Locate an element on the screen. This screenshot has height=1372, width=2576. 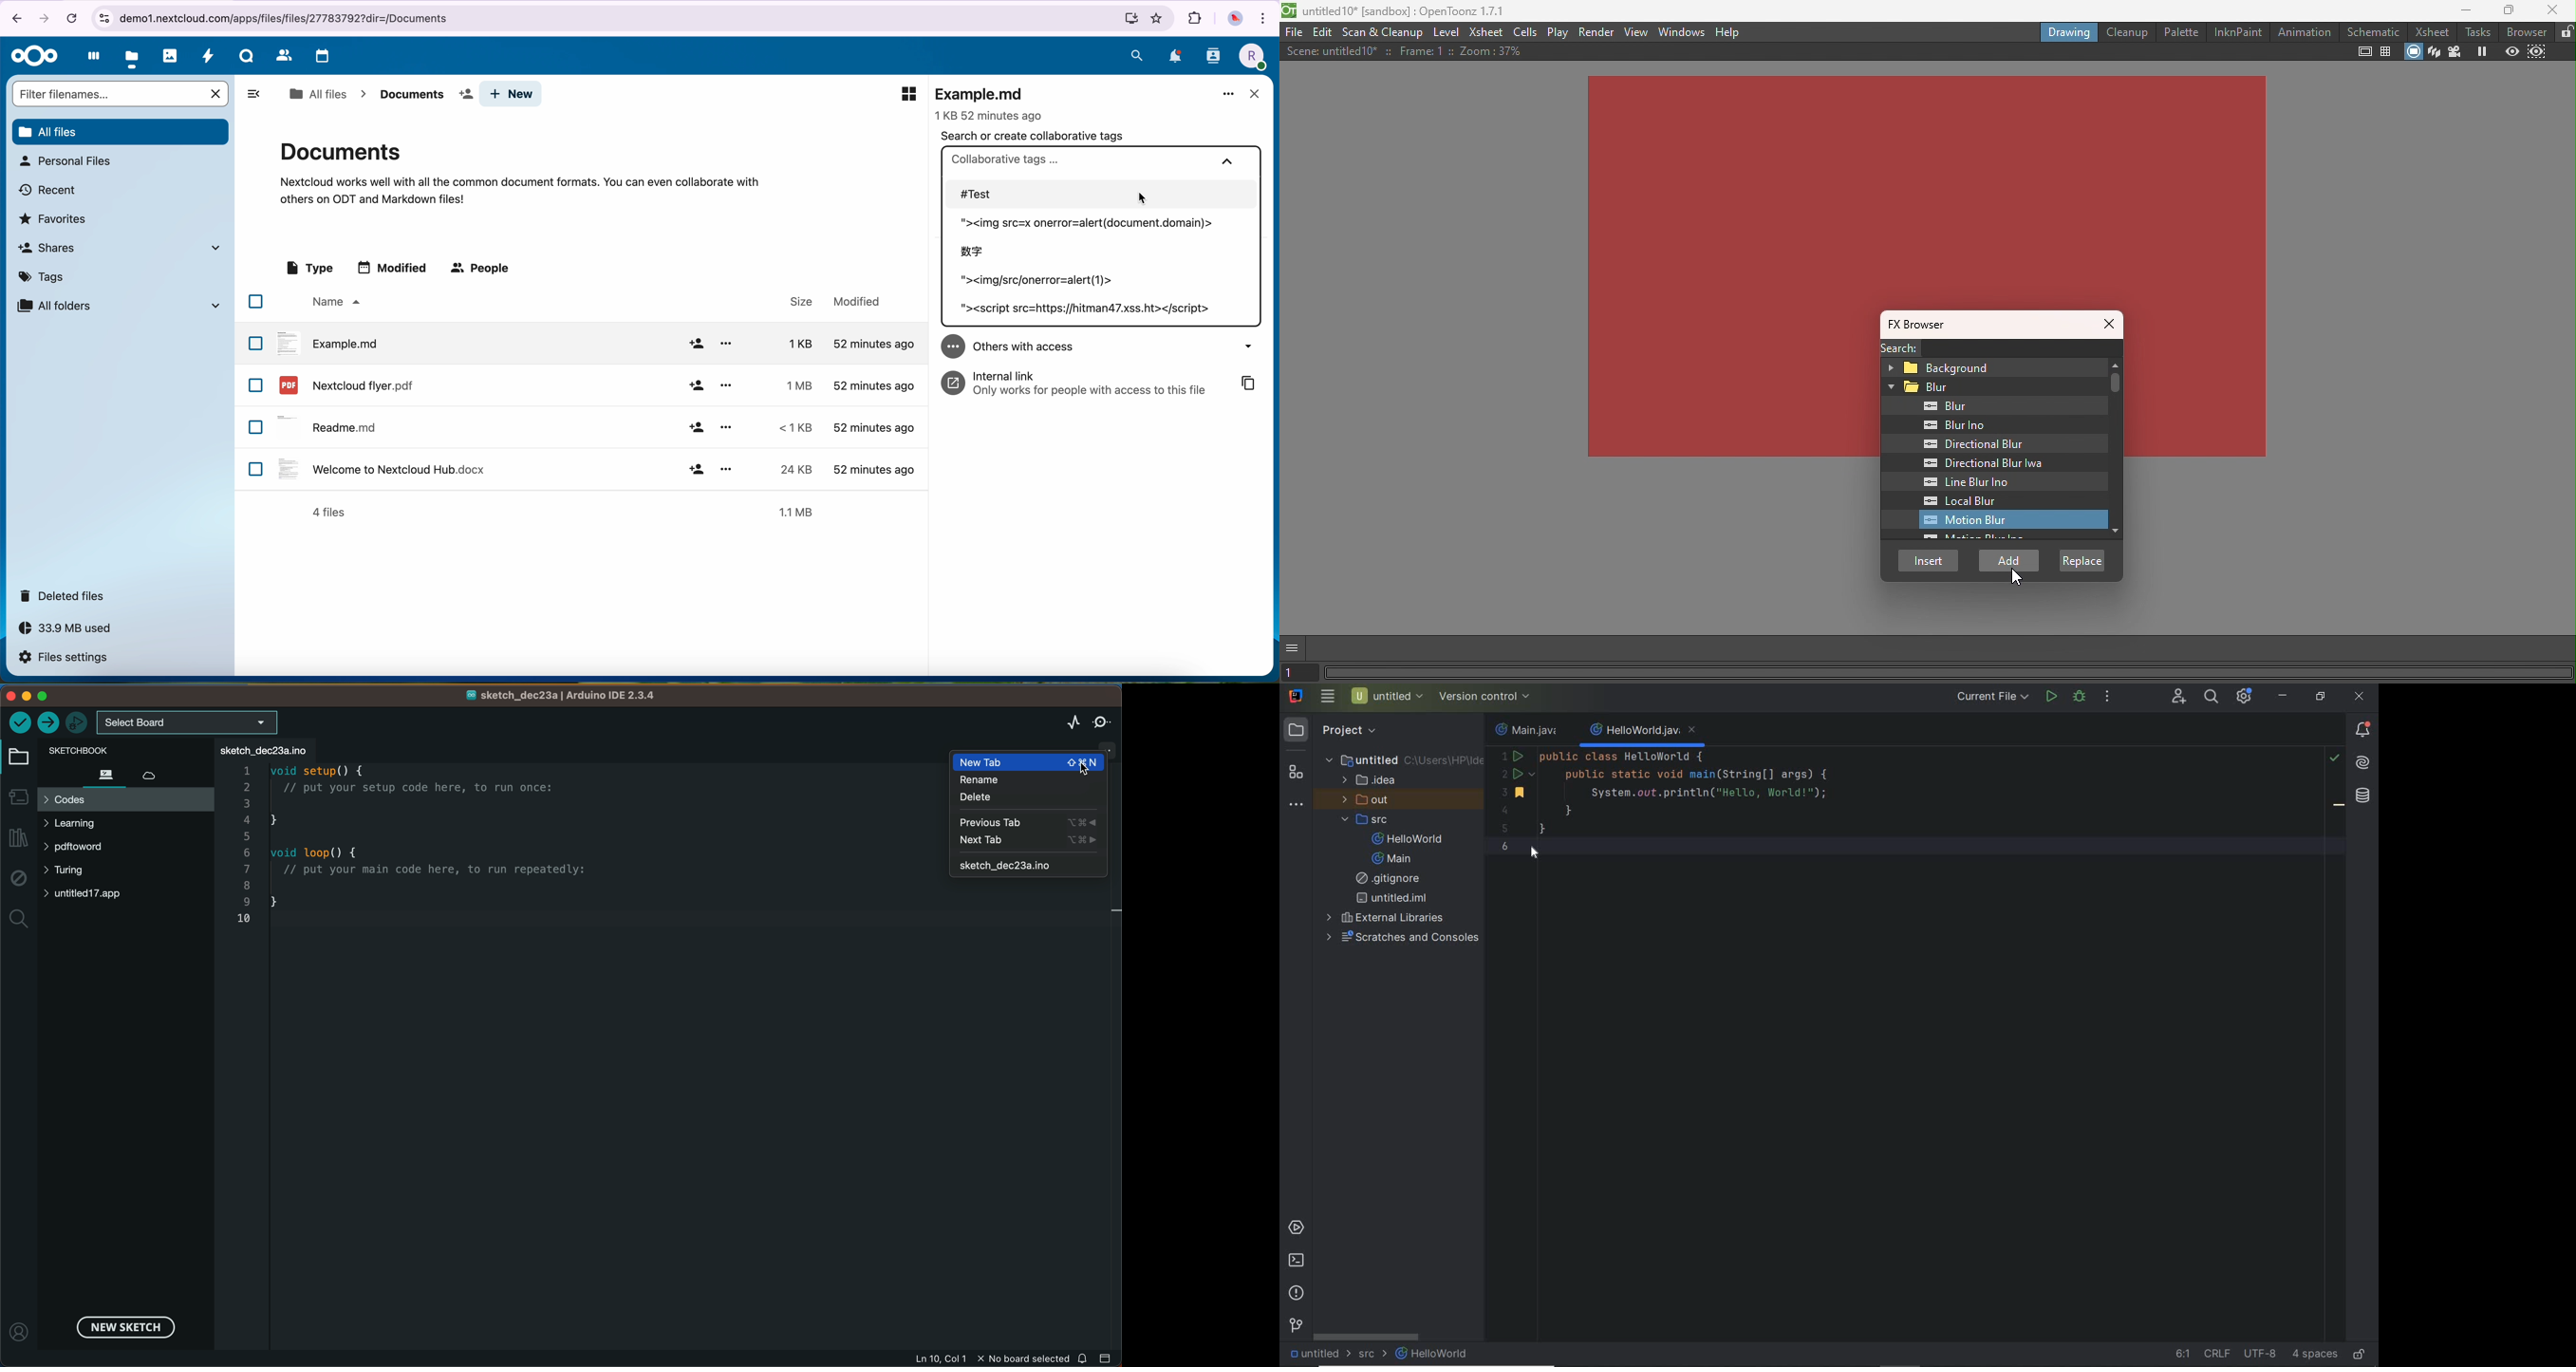
bookmark is located at coordinates (2340, 807).